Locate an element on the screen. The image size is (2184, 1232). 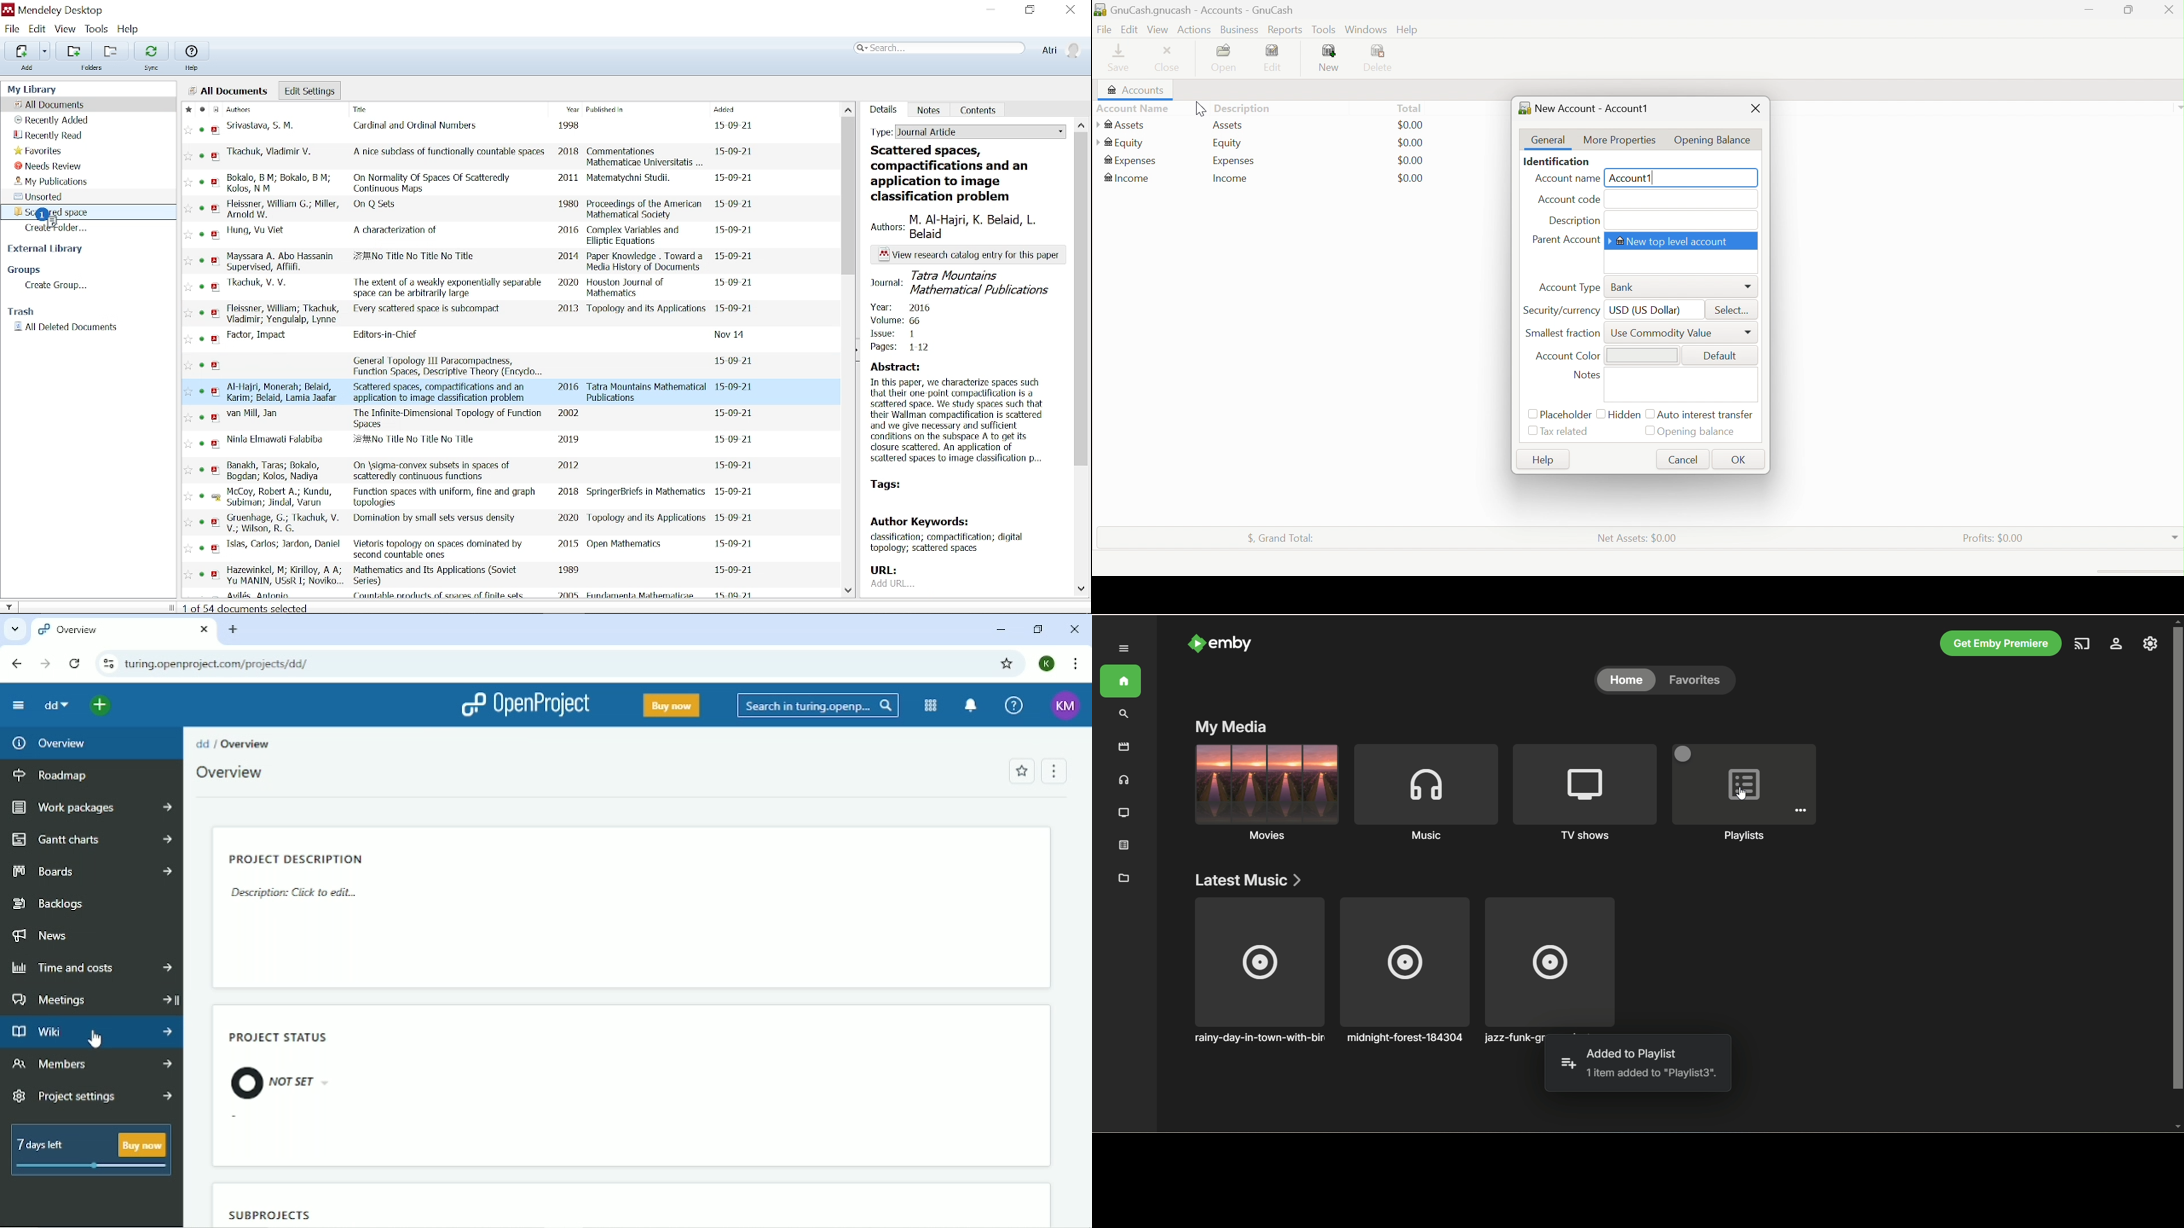
favorites is located at coordinates (1699, 681).